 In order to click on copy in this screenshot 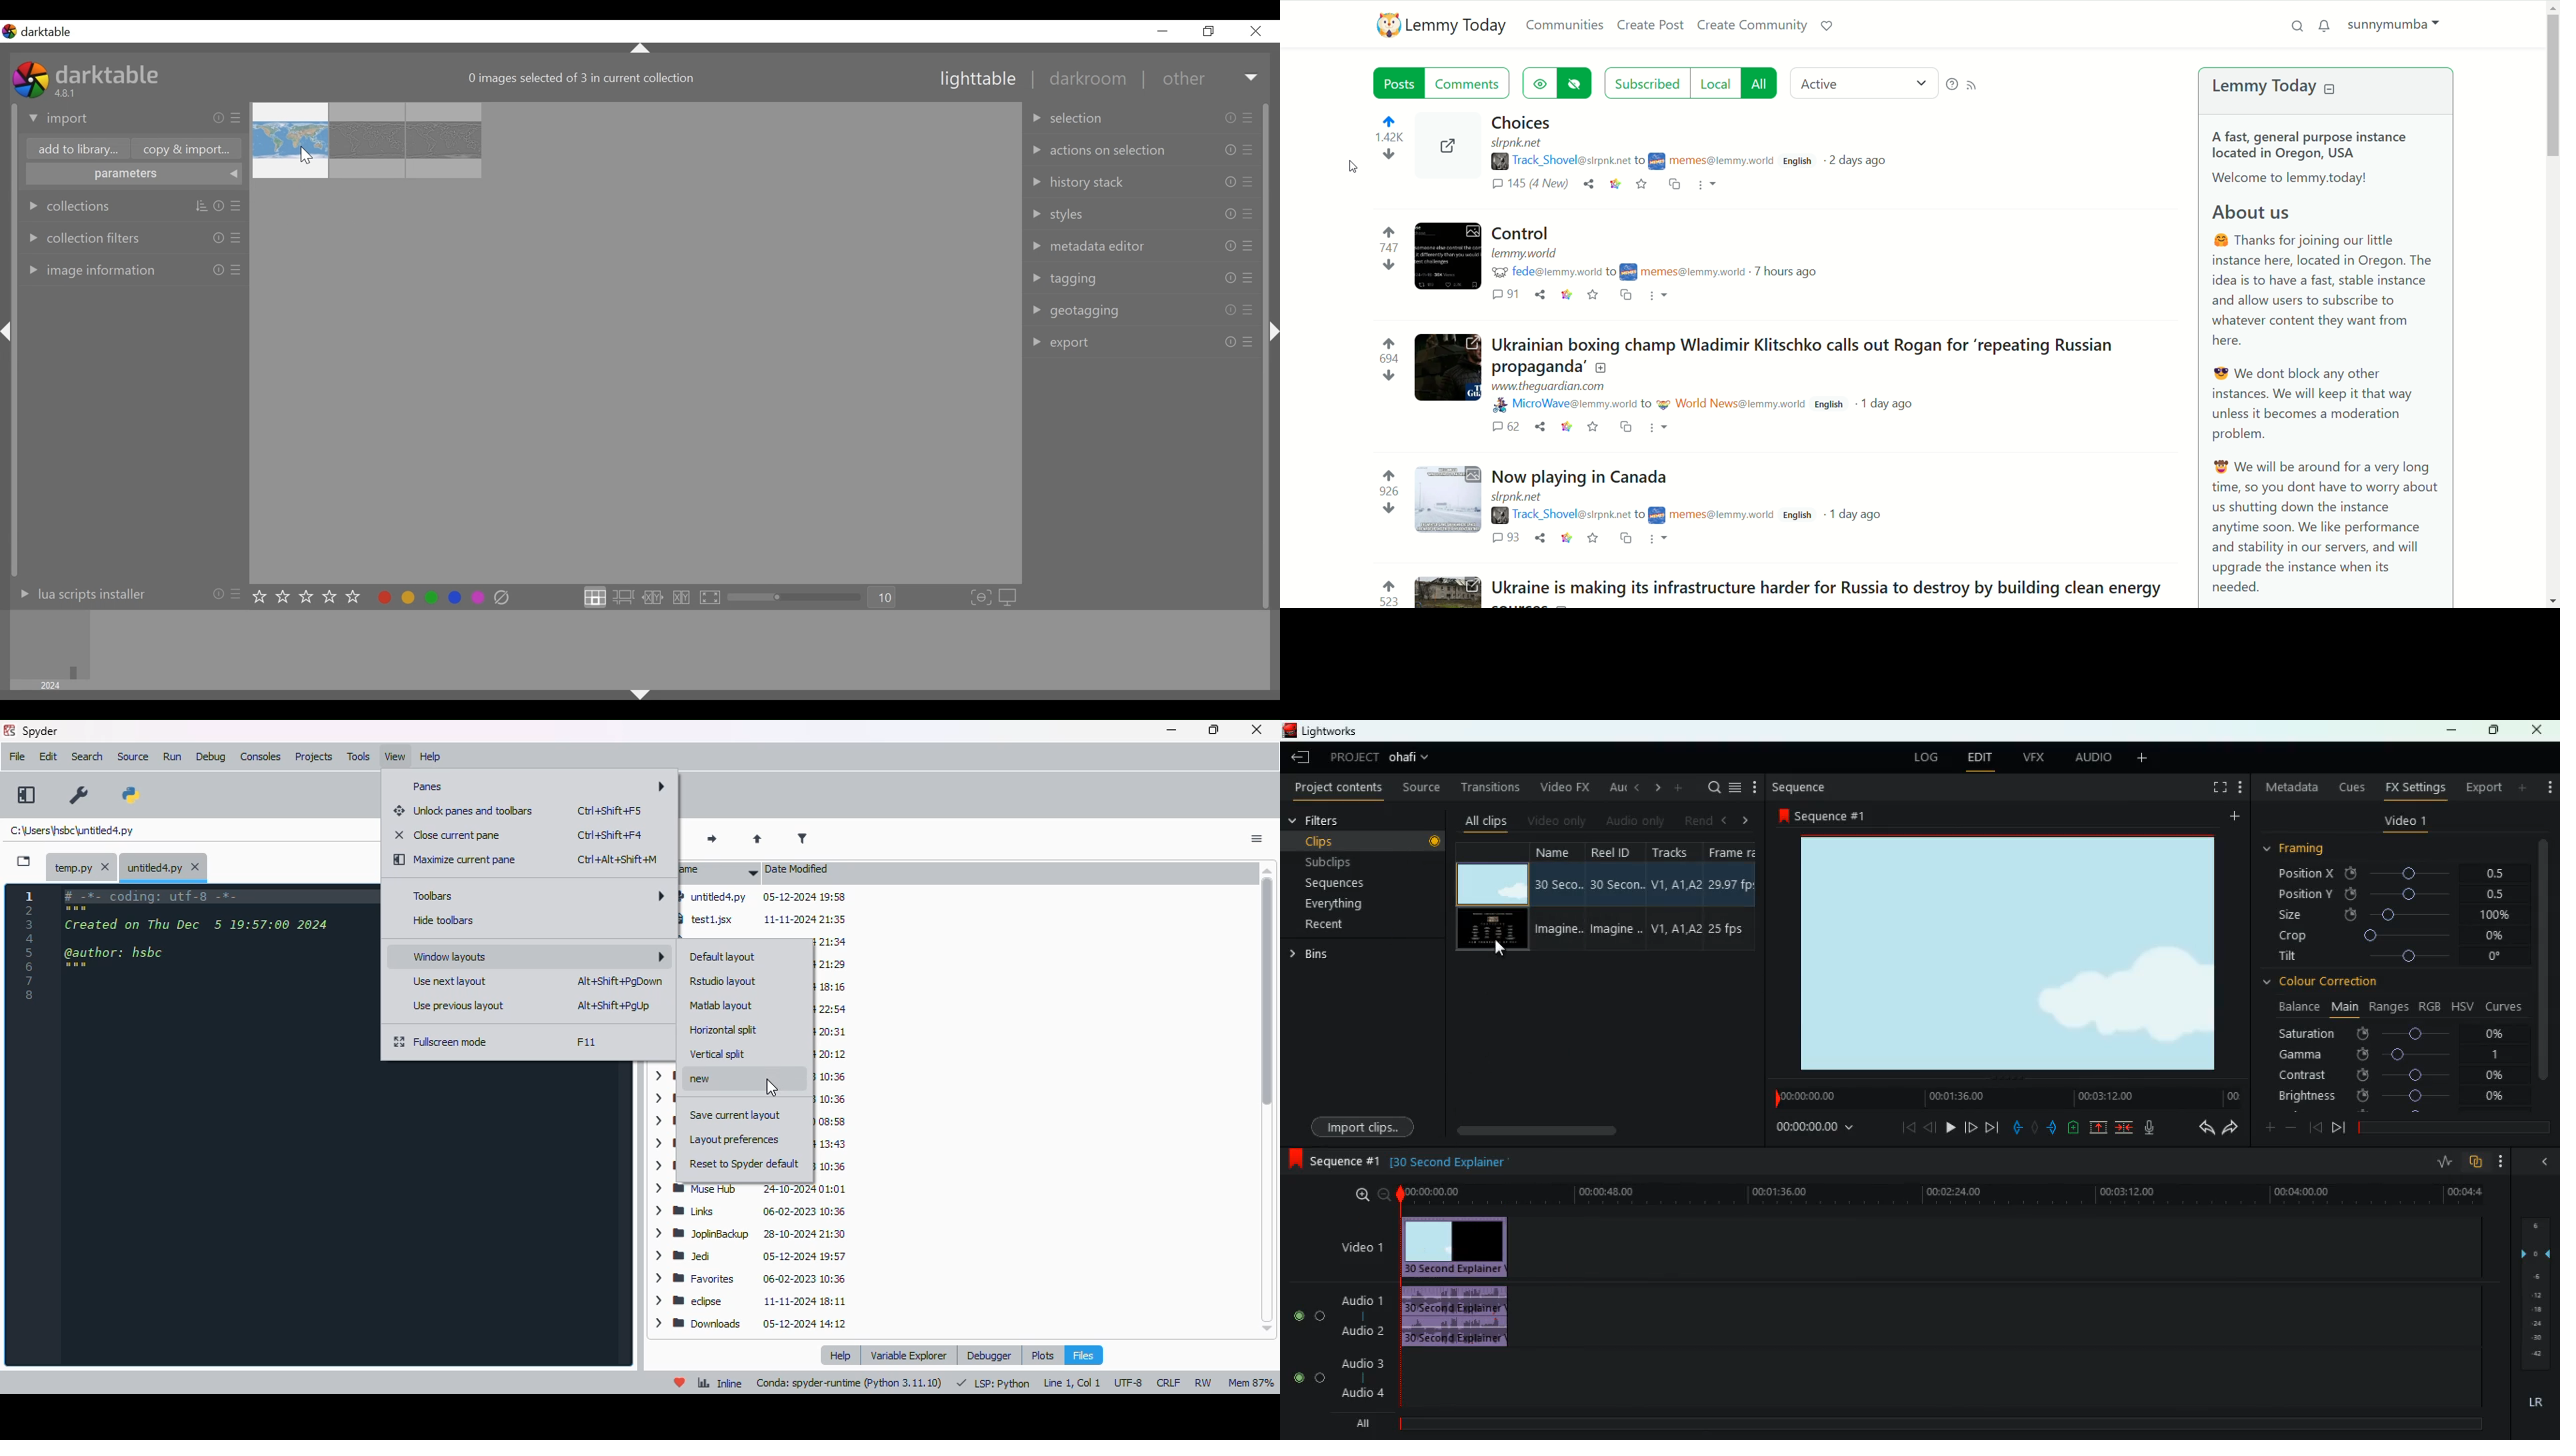, I will do `click(1623, 295)`.